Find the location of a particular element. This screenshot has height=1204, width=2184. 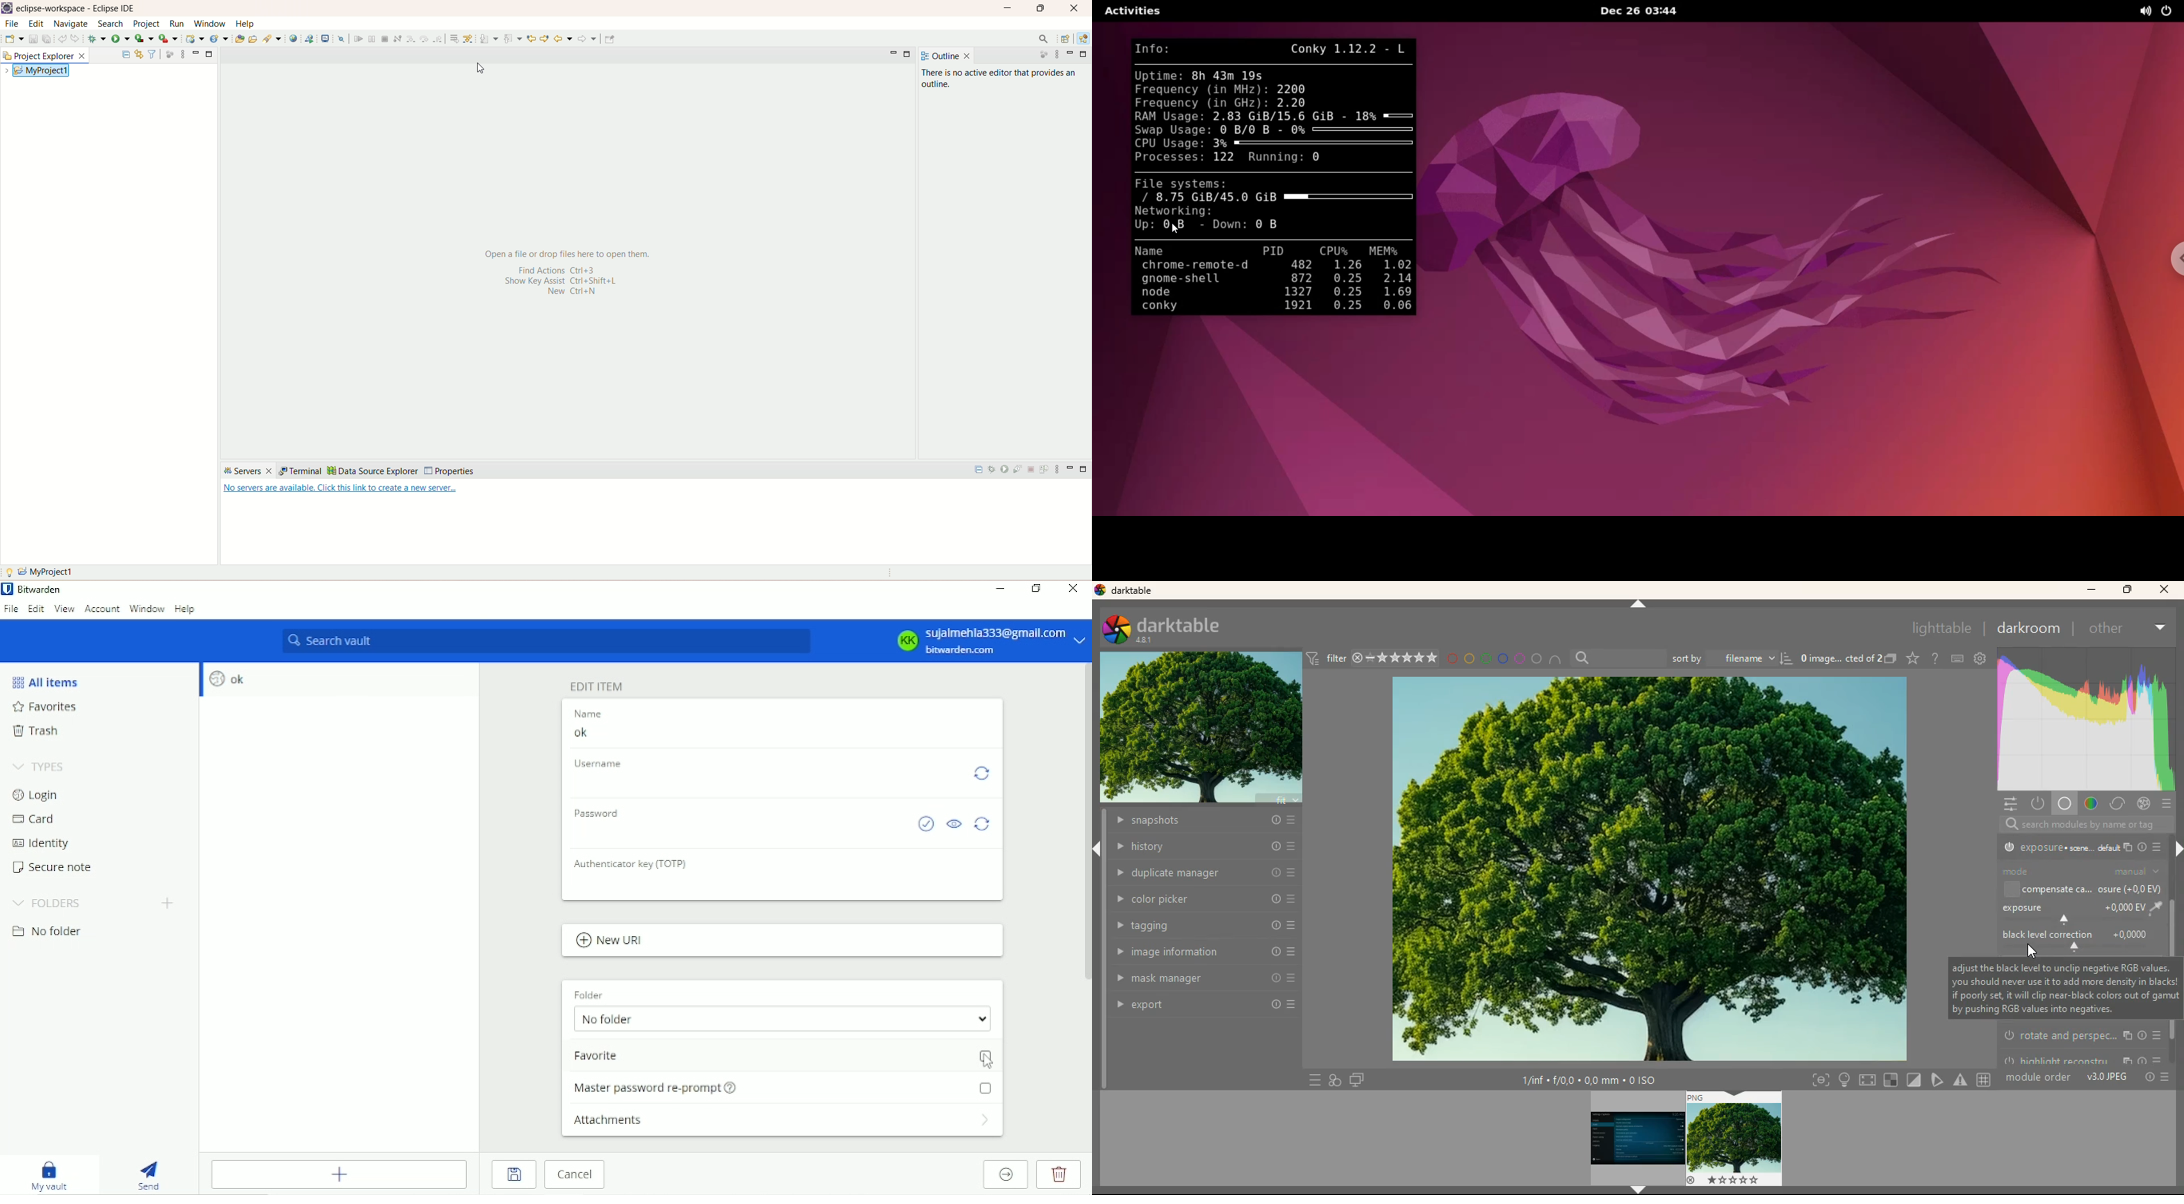

collapse all is located at coordinates (126, 52).